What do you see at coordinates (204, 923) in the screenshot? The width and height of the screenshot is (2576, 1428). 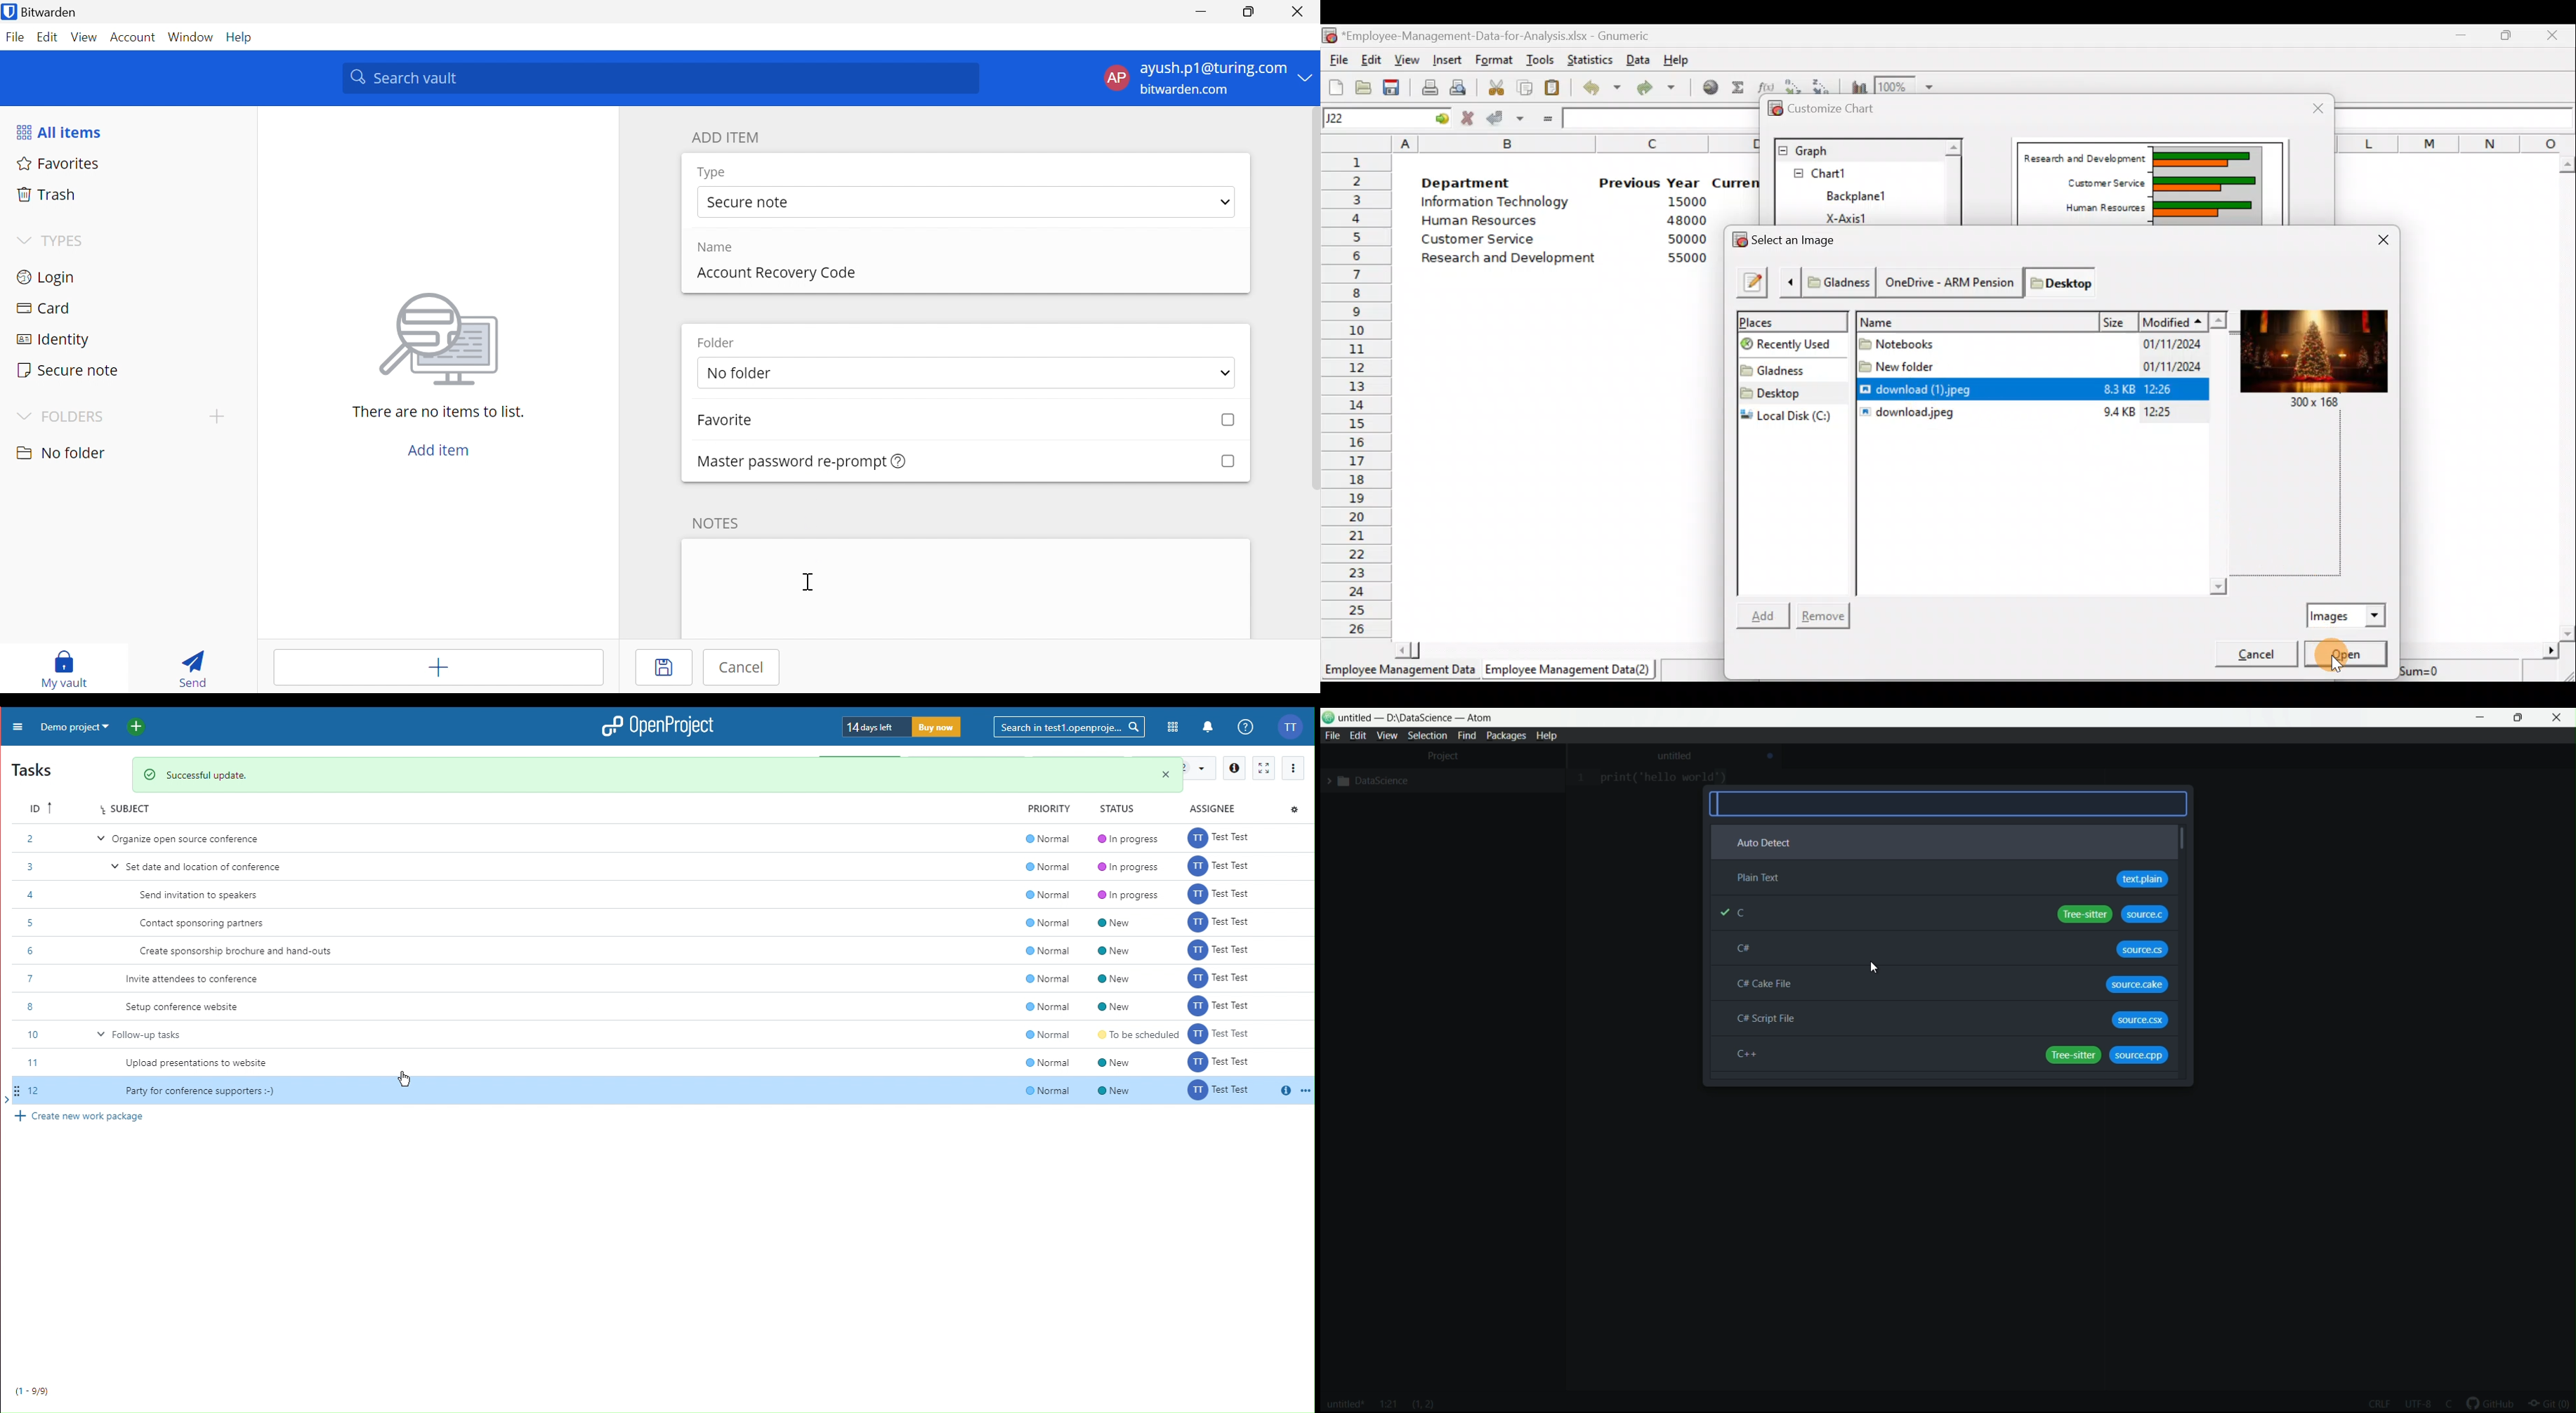 I see `Contact sponsoring partners.` at bounding box center [204, 923].